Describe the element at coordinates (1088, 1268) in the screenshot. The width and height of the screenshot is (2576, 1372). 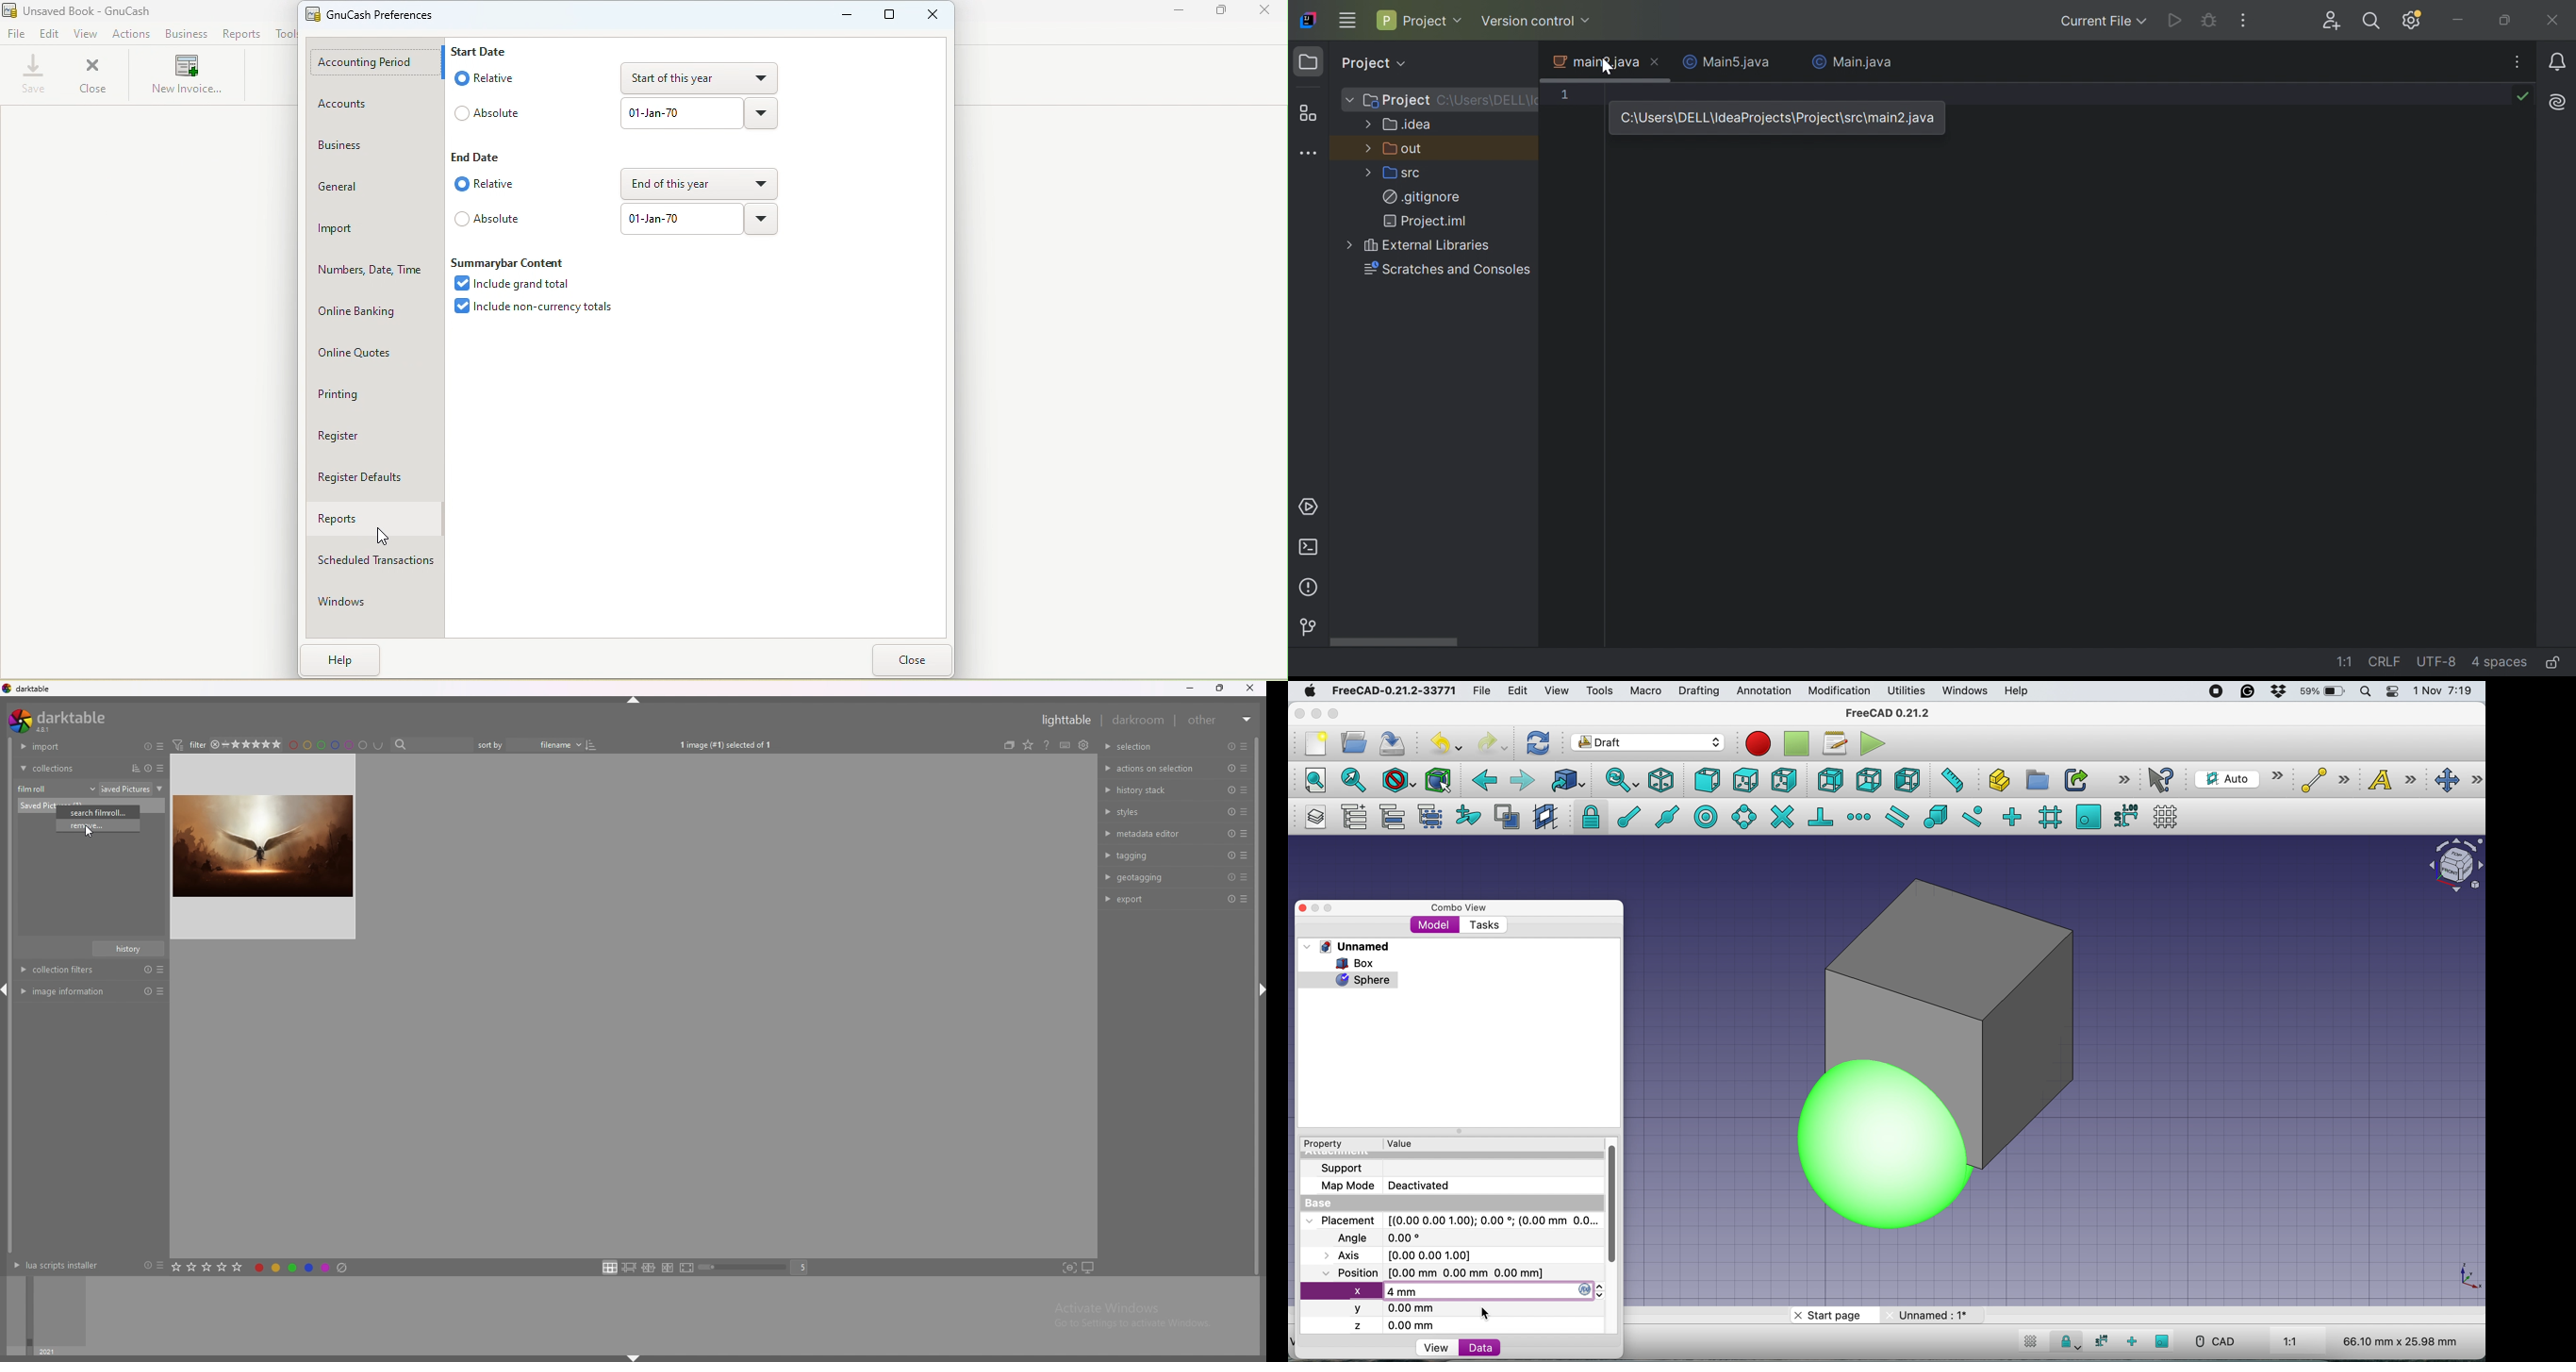
I see `set display profile` at that location.